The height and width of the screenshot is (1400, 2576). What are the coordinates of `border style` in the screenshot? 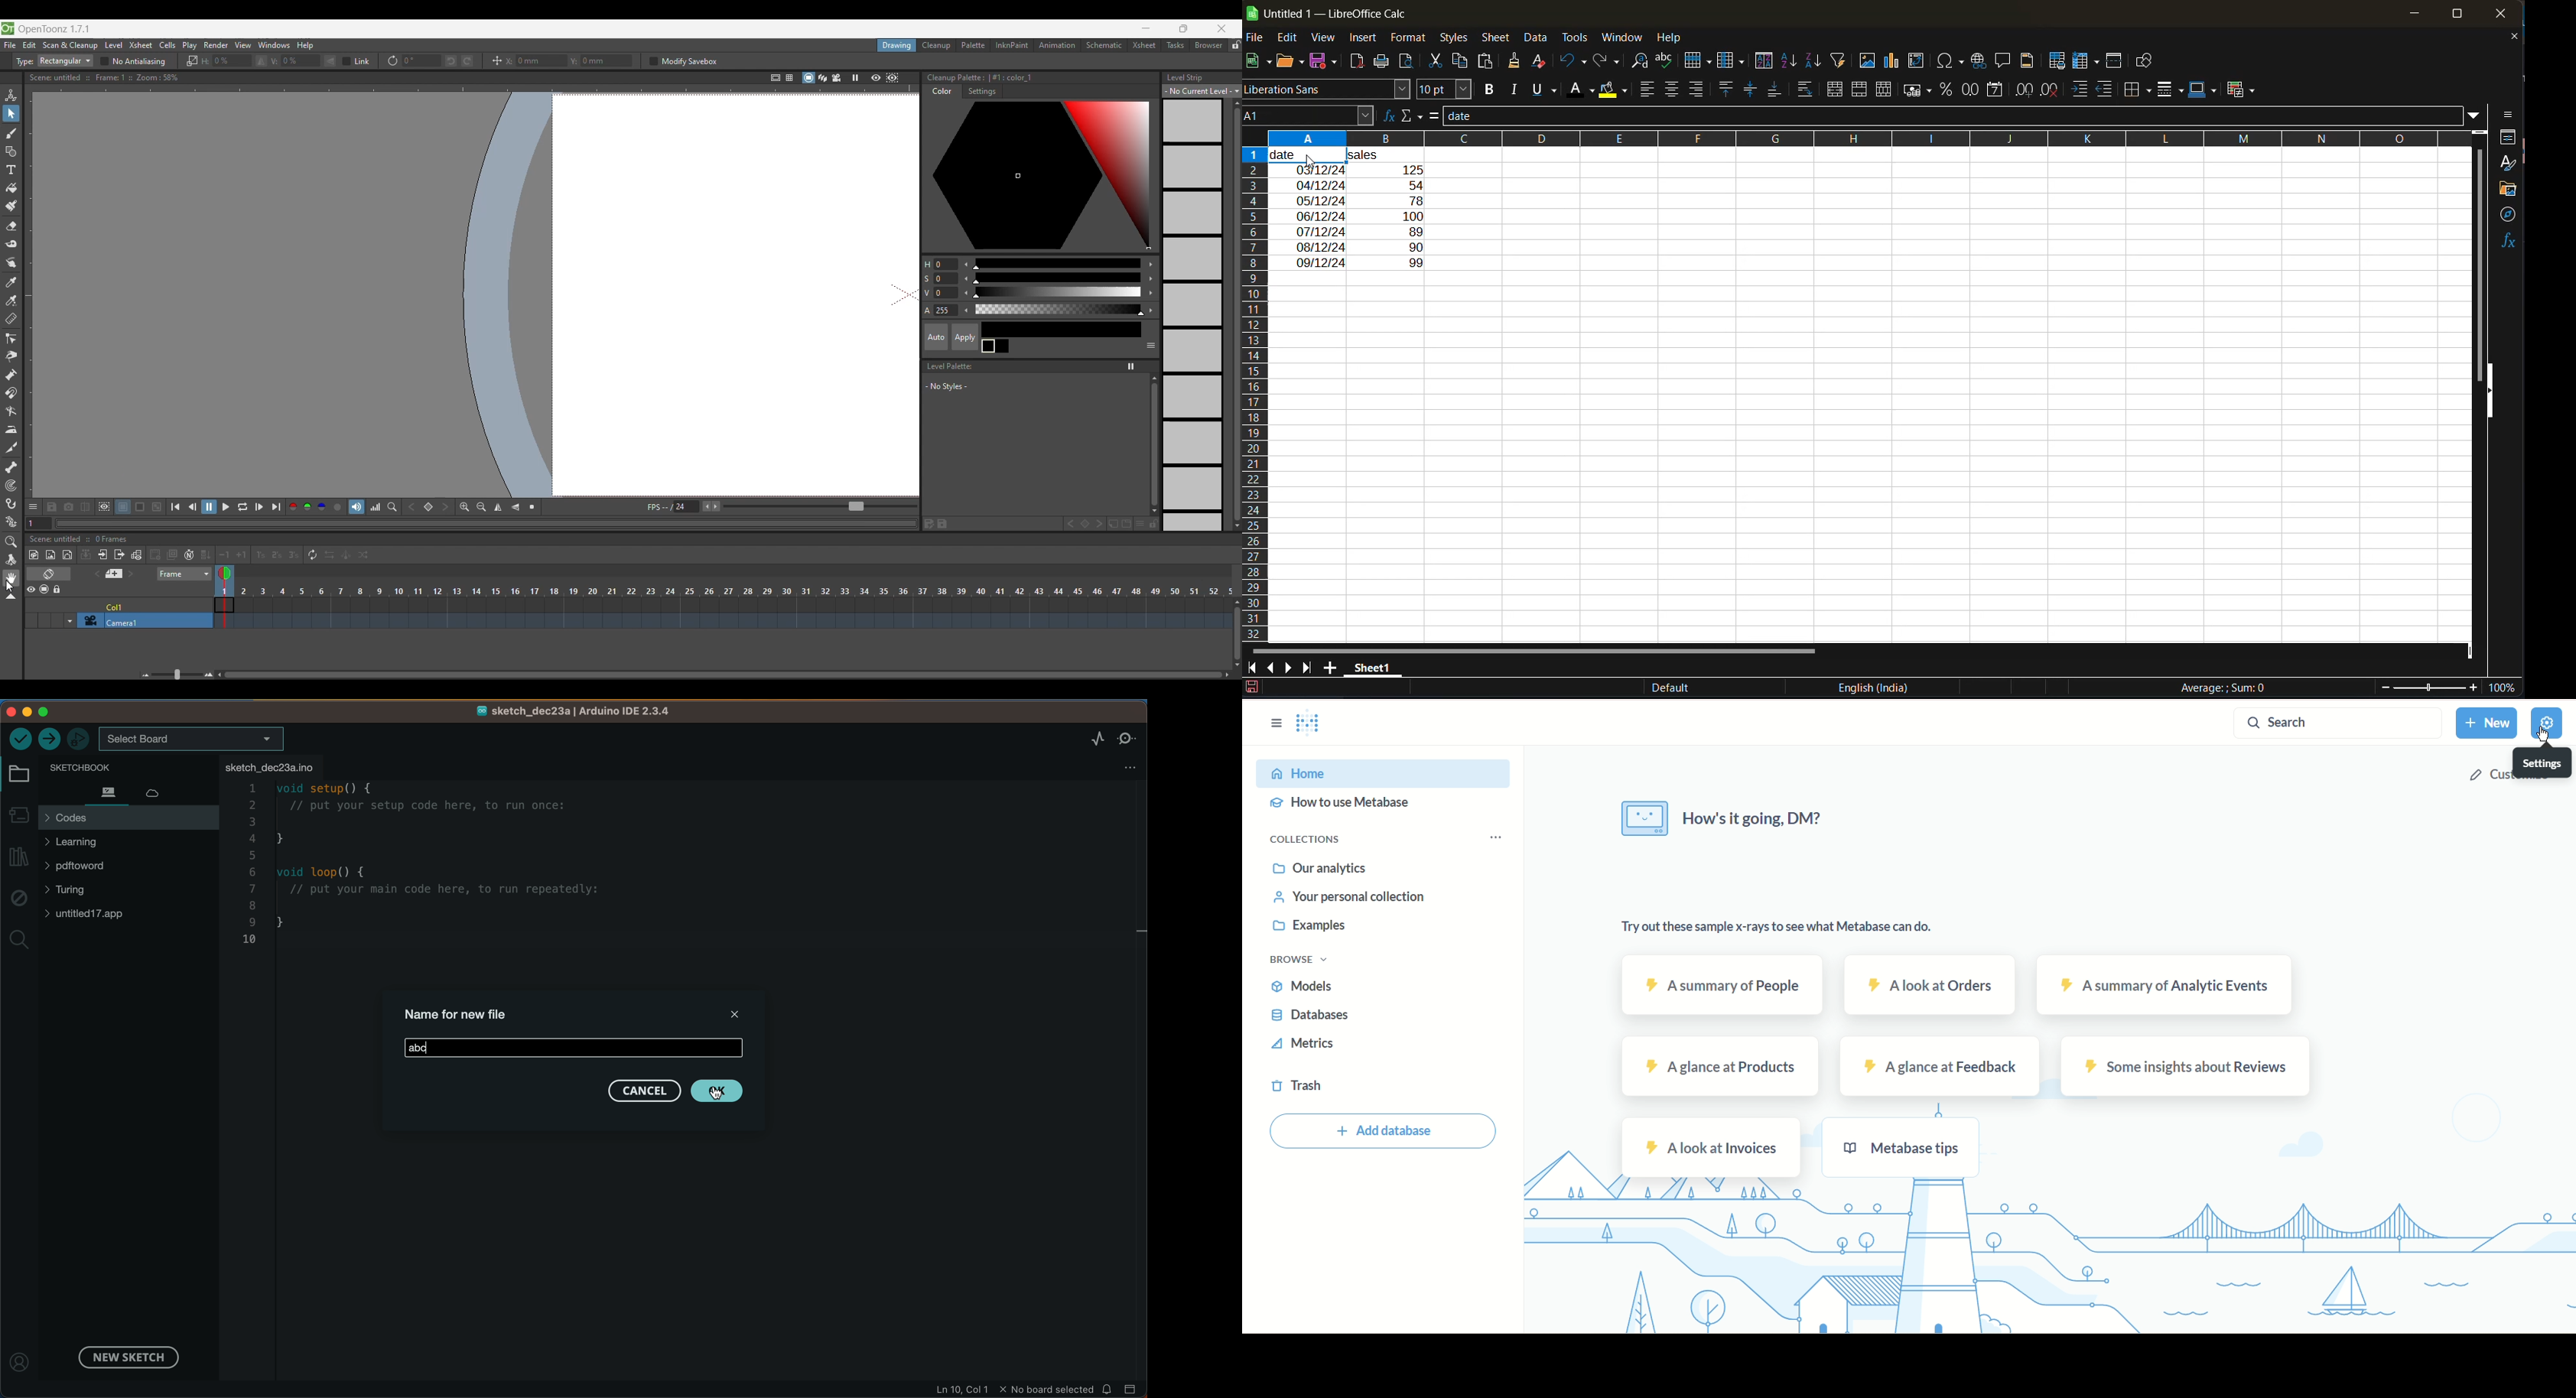 It's located at (2170, 91).